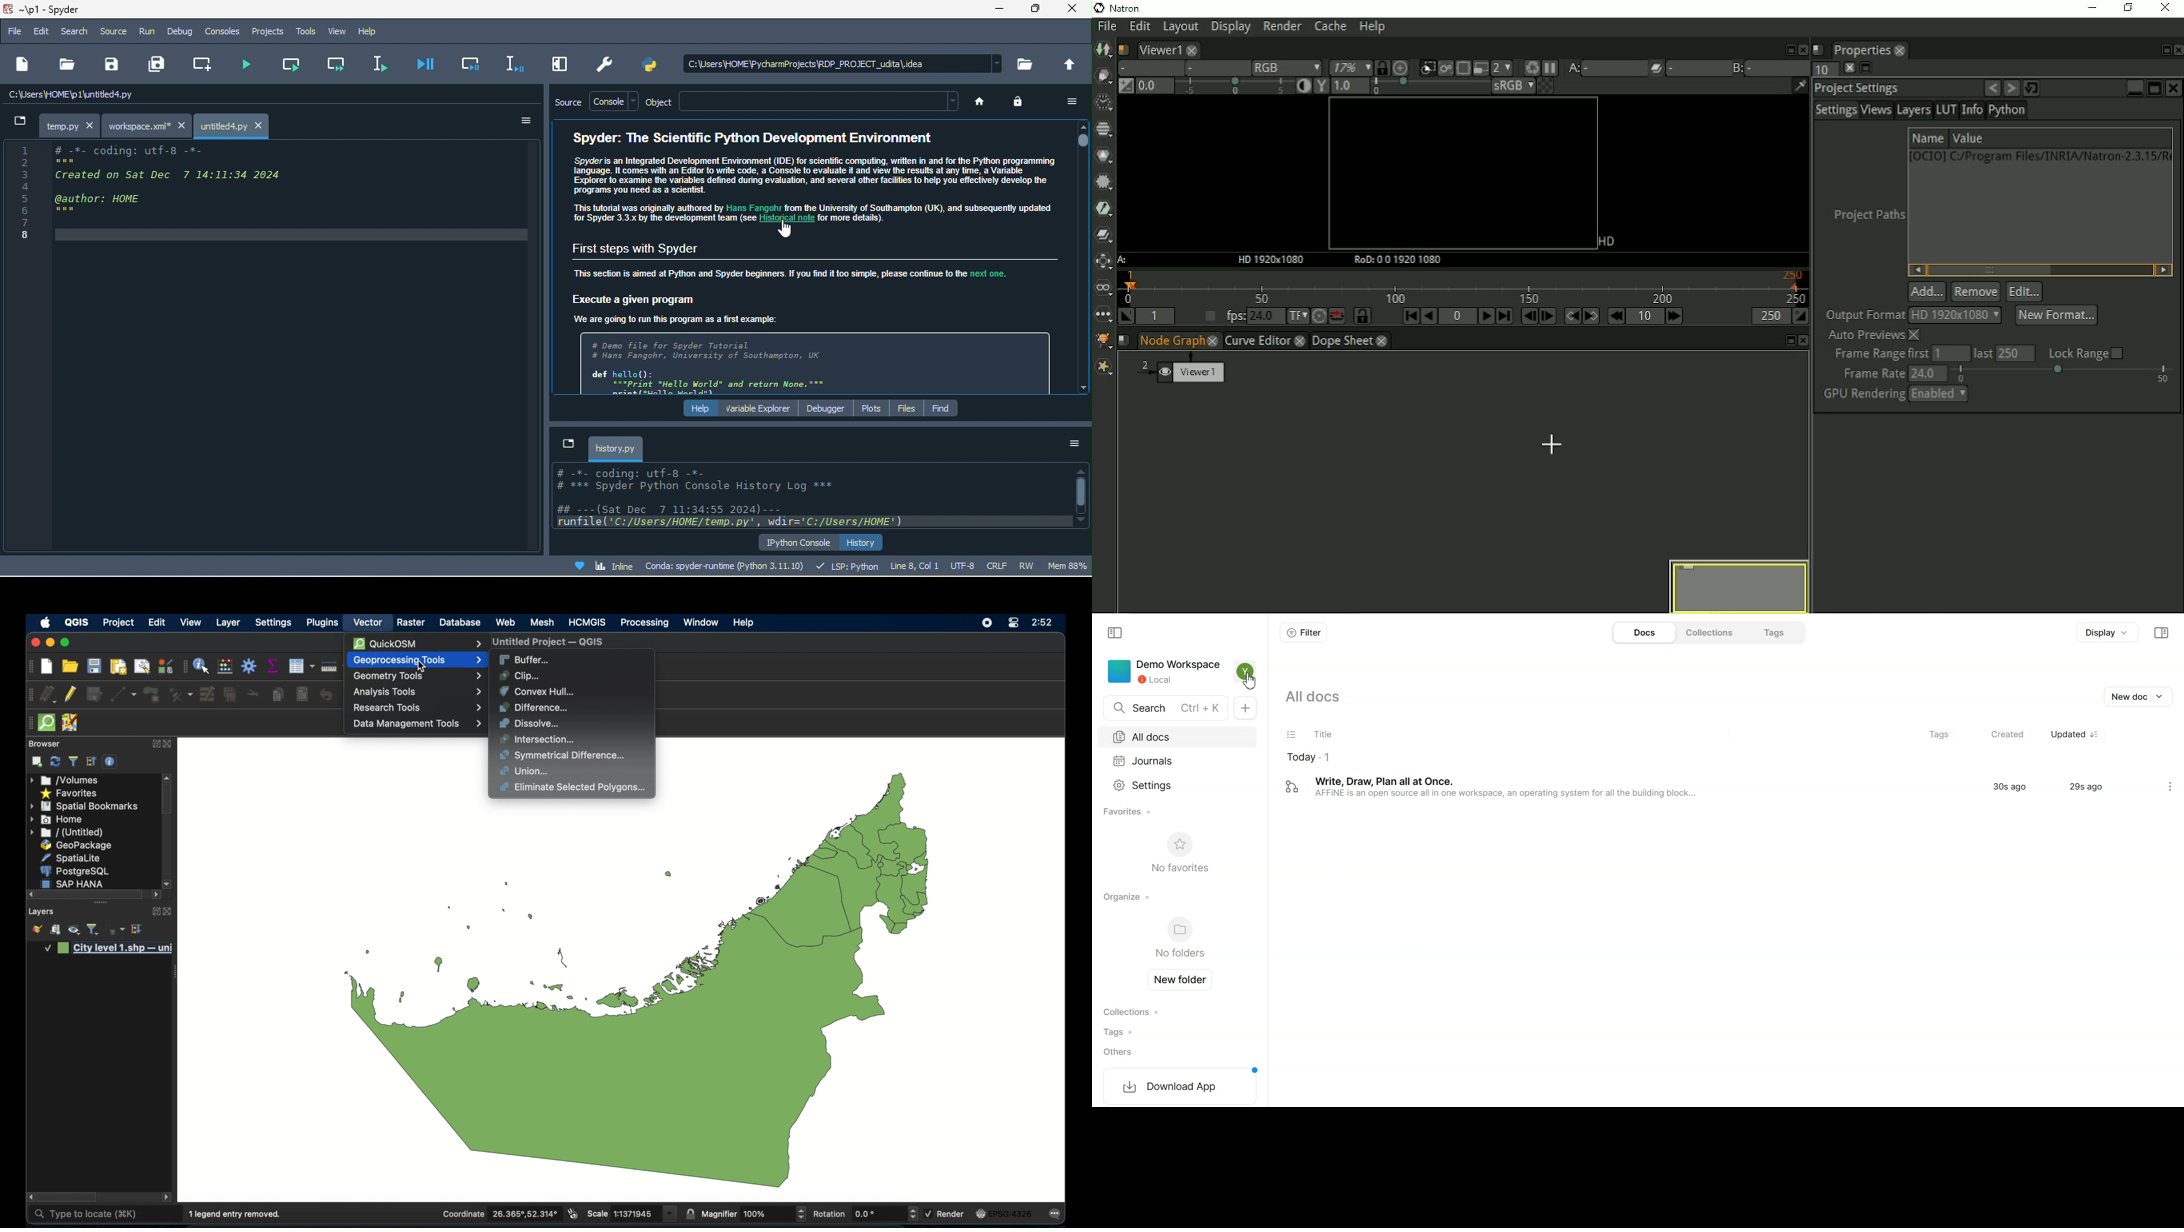 The height and width of the screenshot is (1232, 2184). I want to click on current edits, so click(48, 694).